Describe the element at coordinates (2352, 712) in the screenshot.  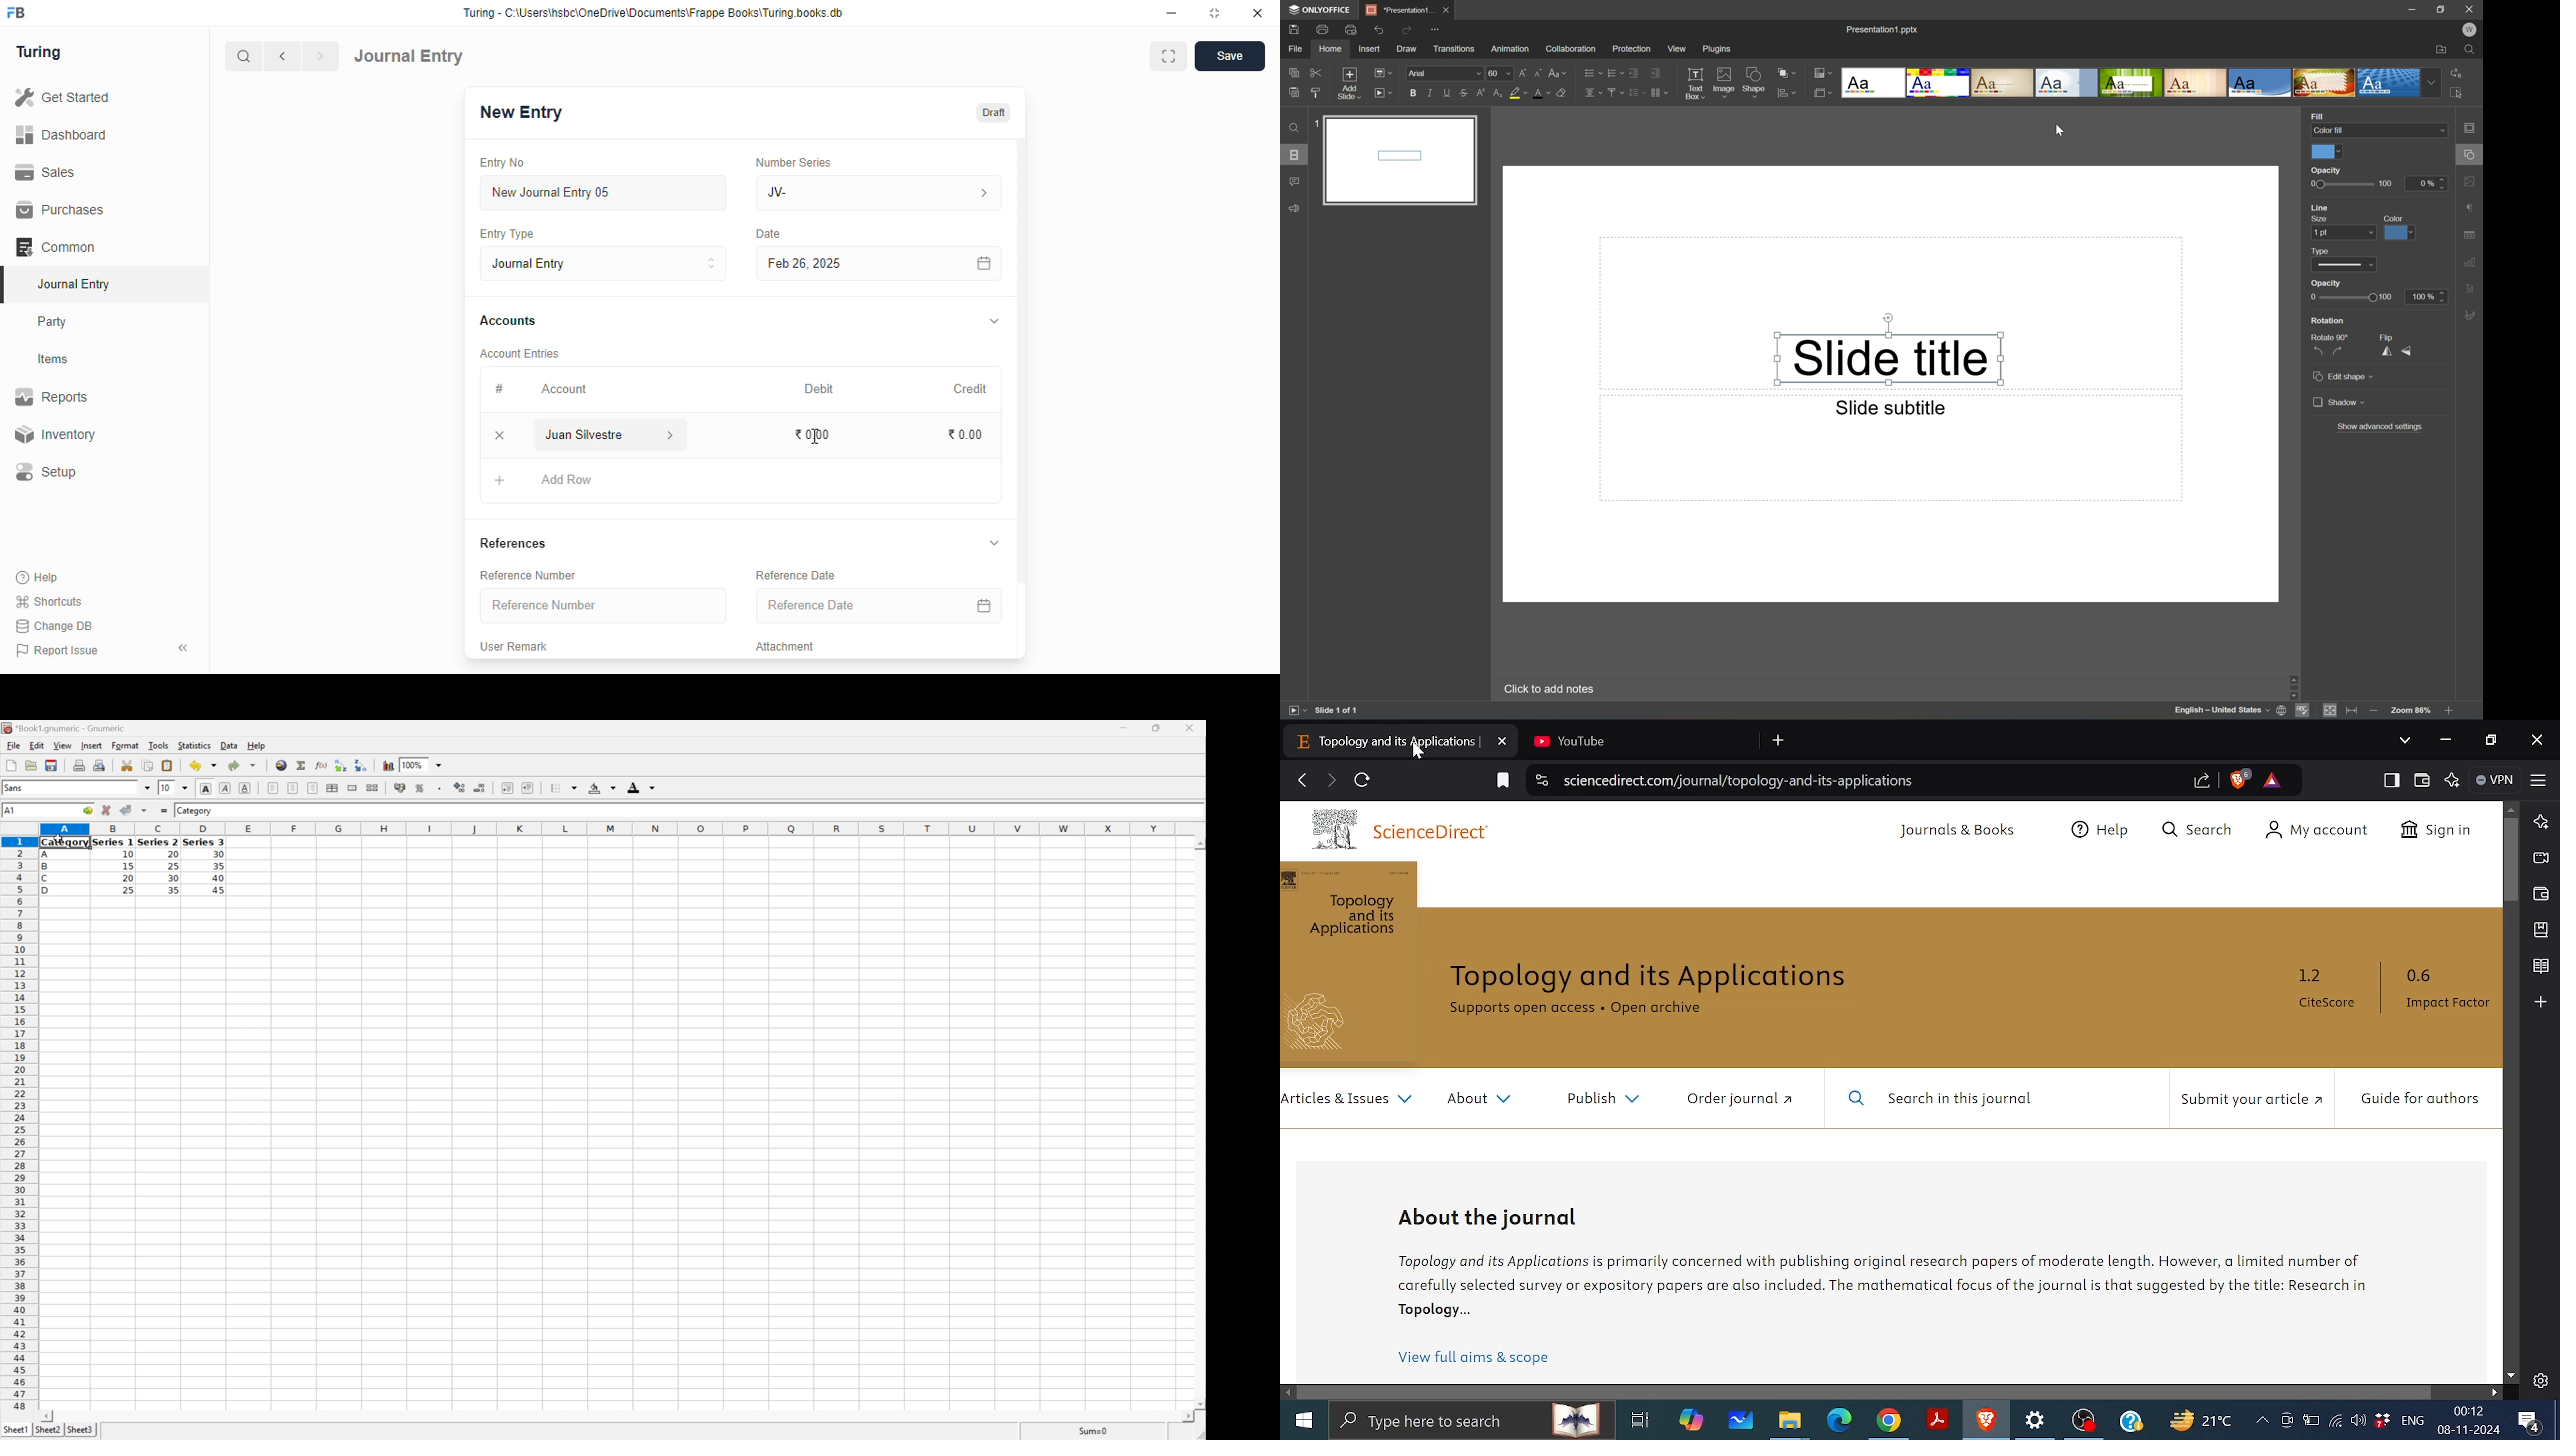
I see `Fit to width` at that location.